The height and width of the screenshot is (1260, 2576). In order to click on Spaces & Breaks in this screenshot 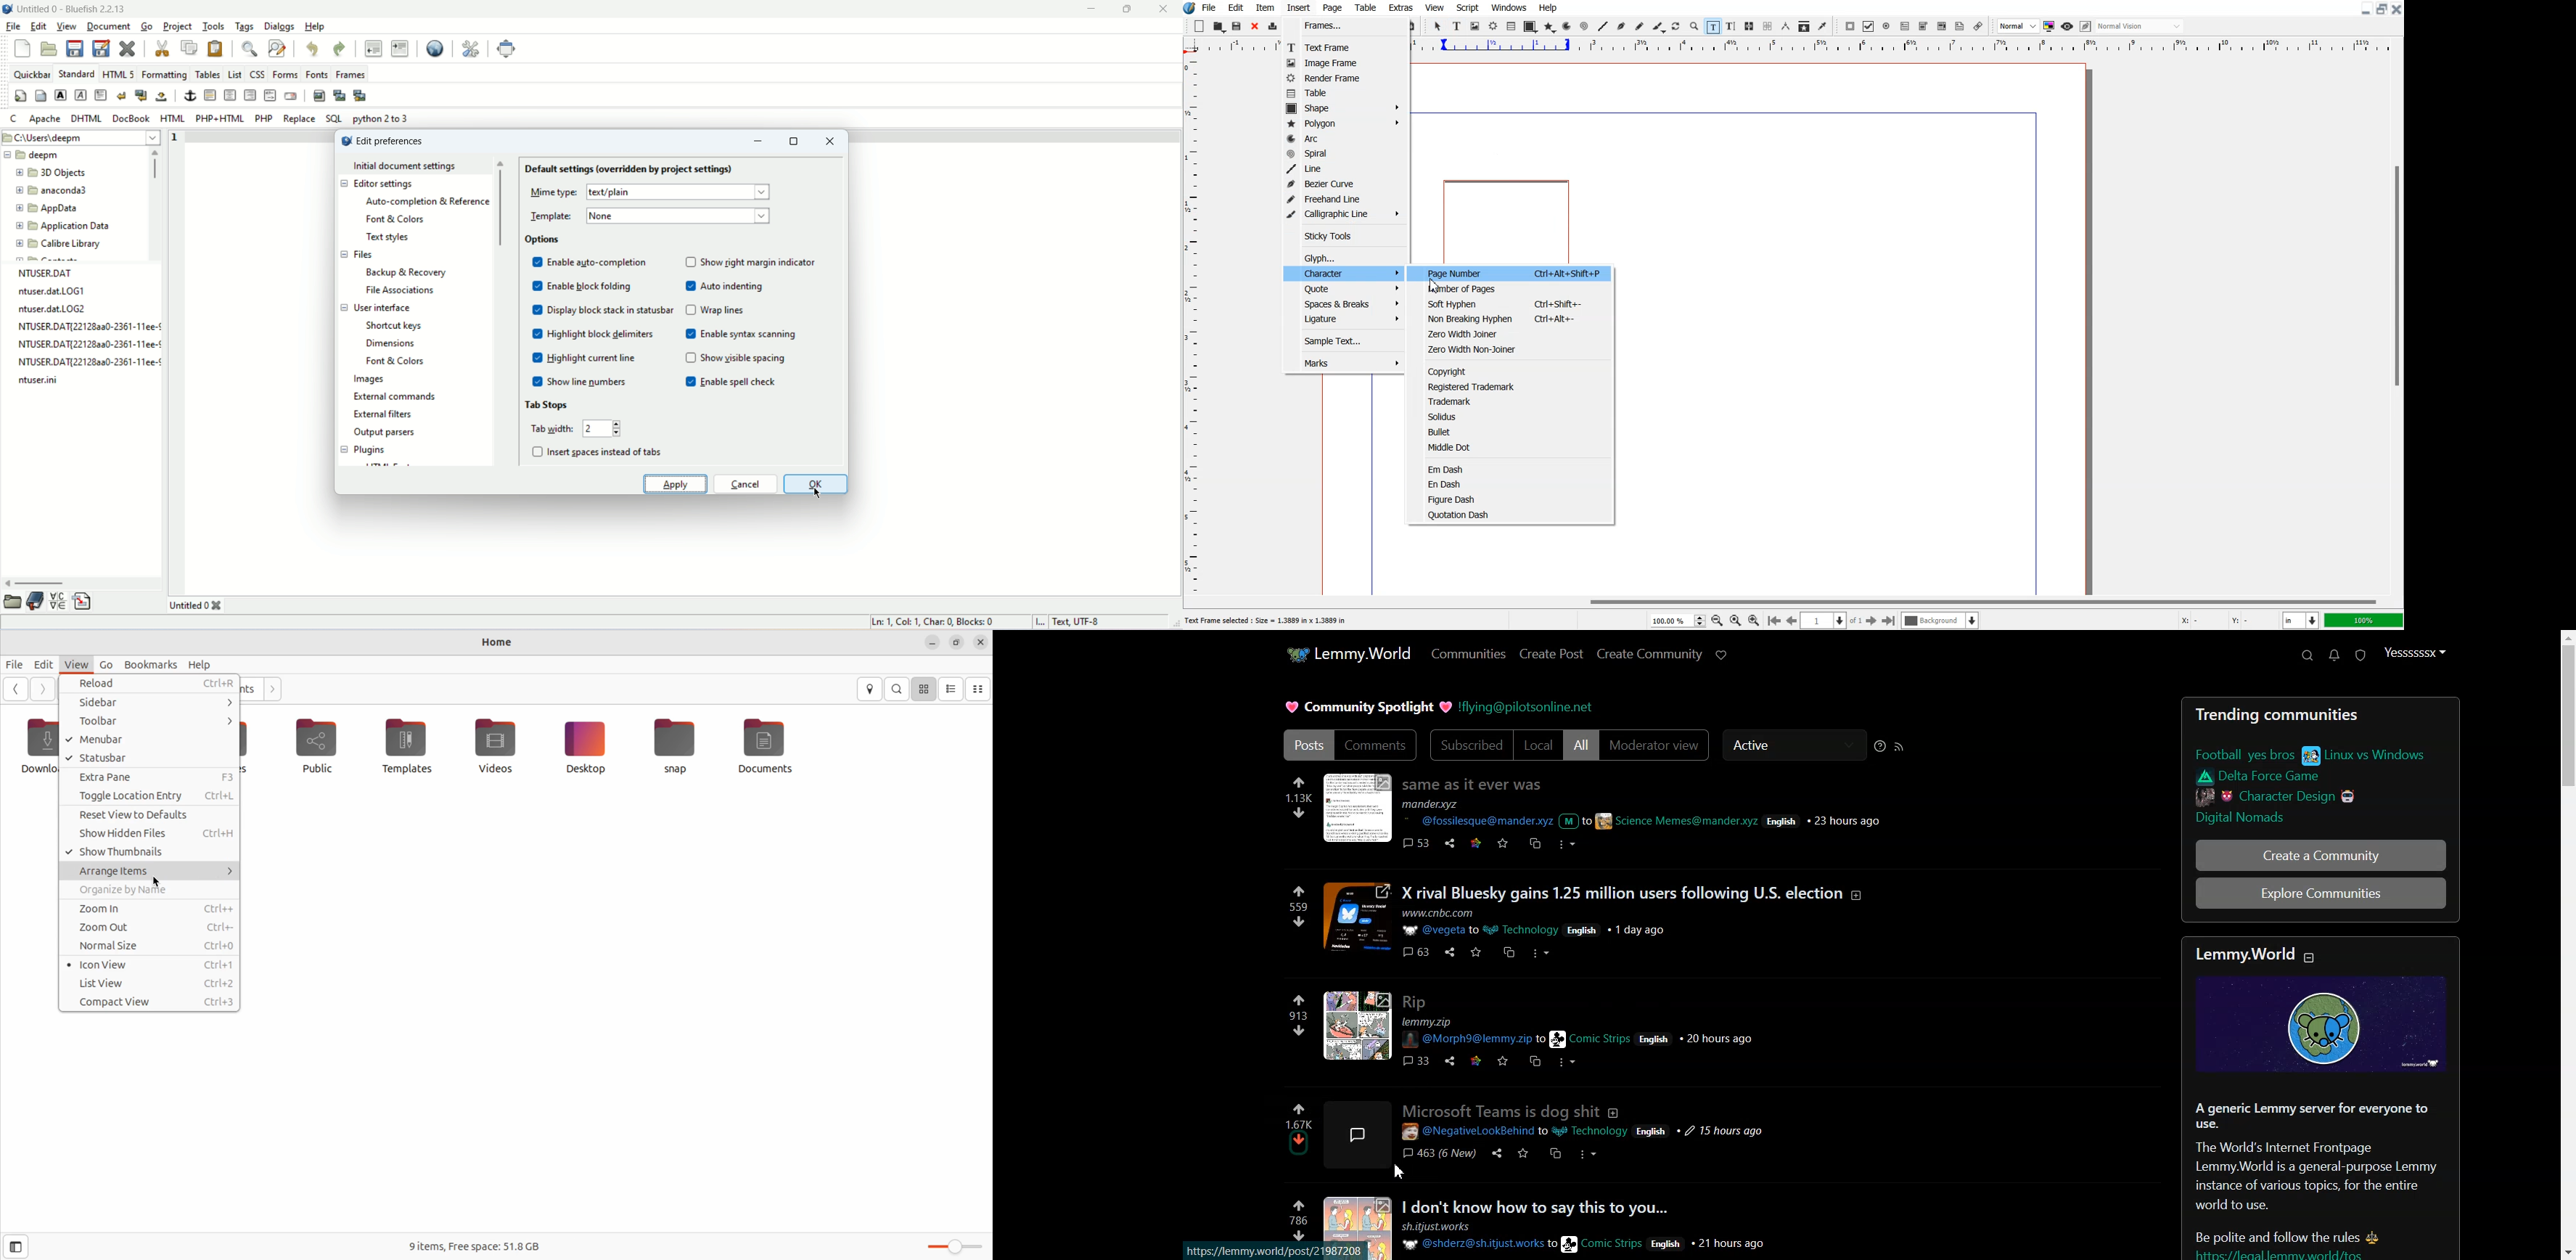, I will do `click(1342, 302)`.